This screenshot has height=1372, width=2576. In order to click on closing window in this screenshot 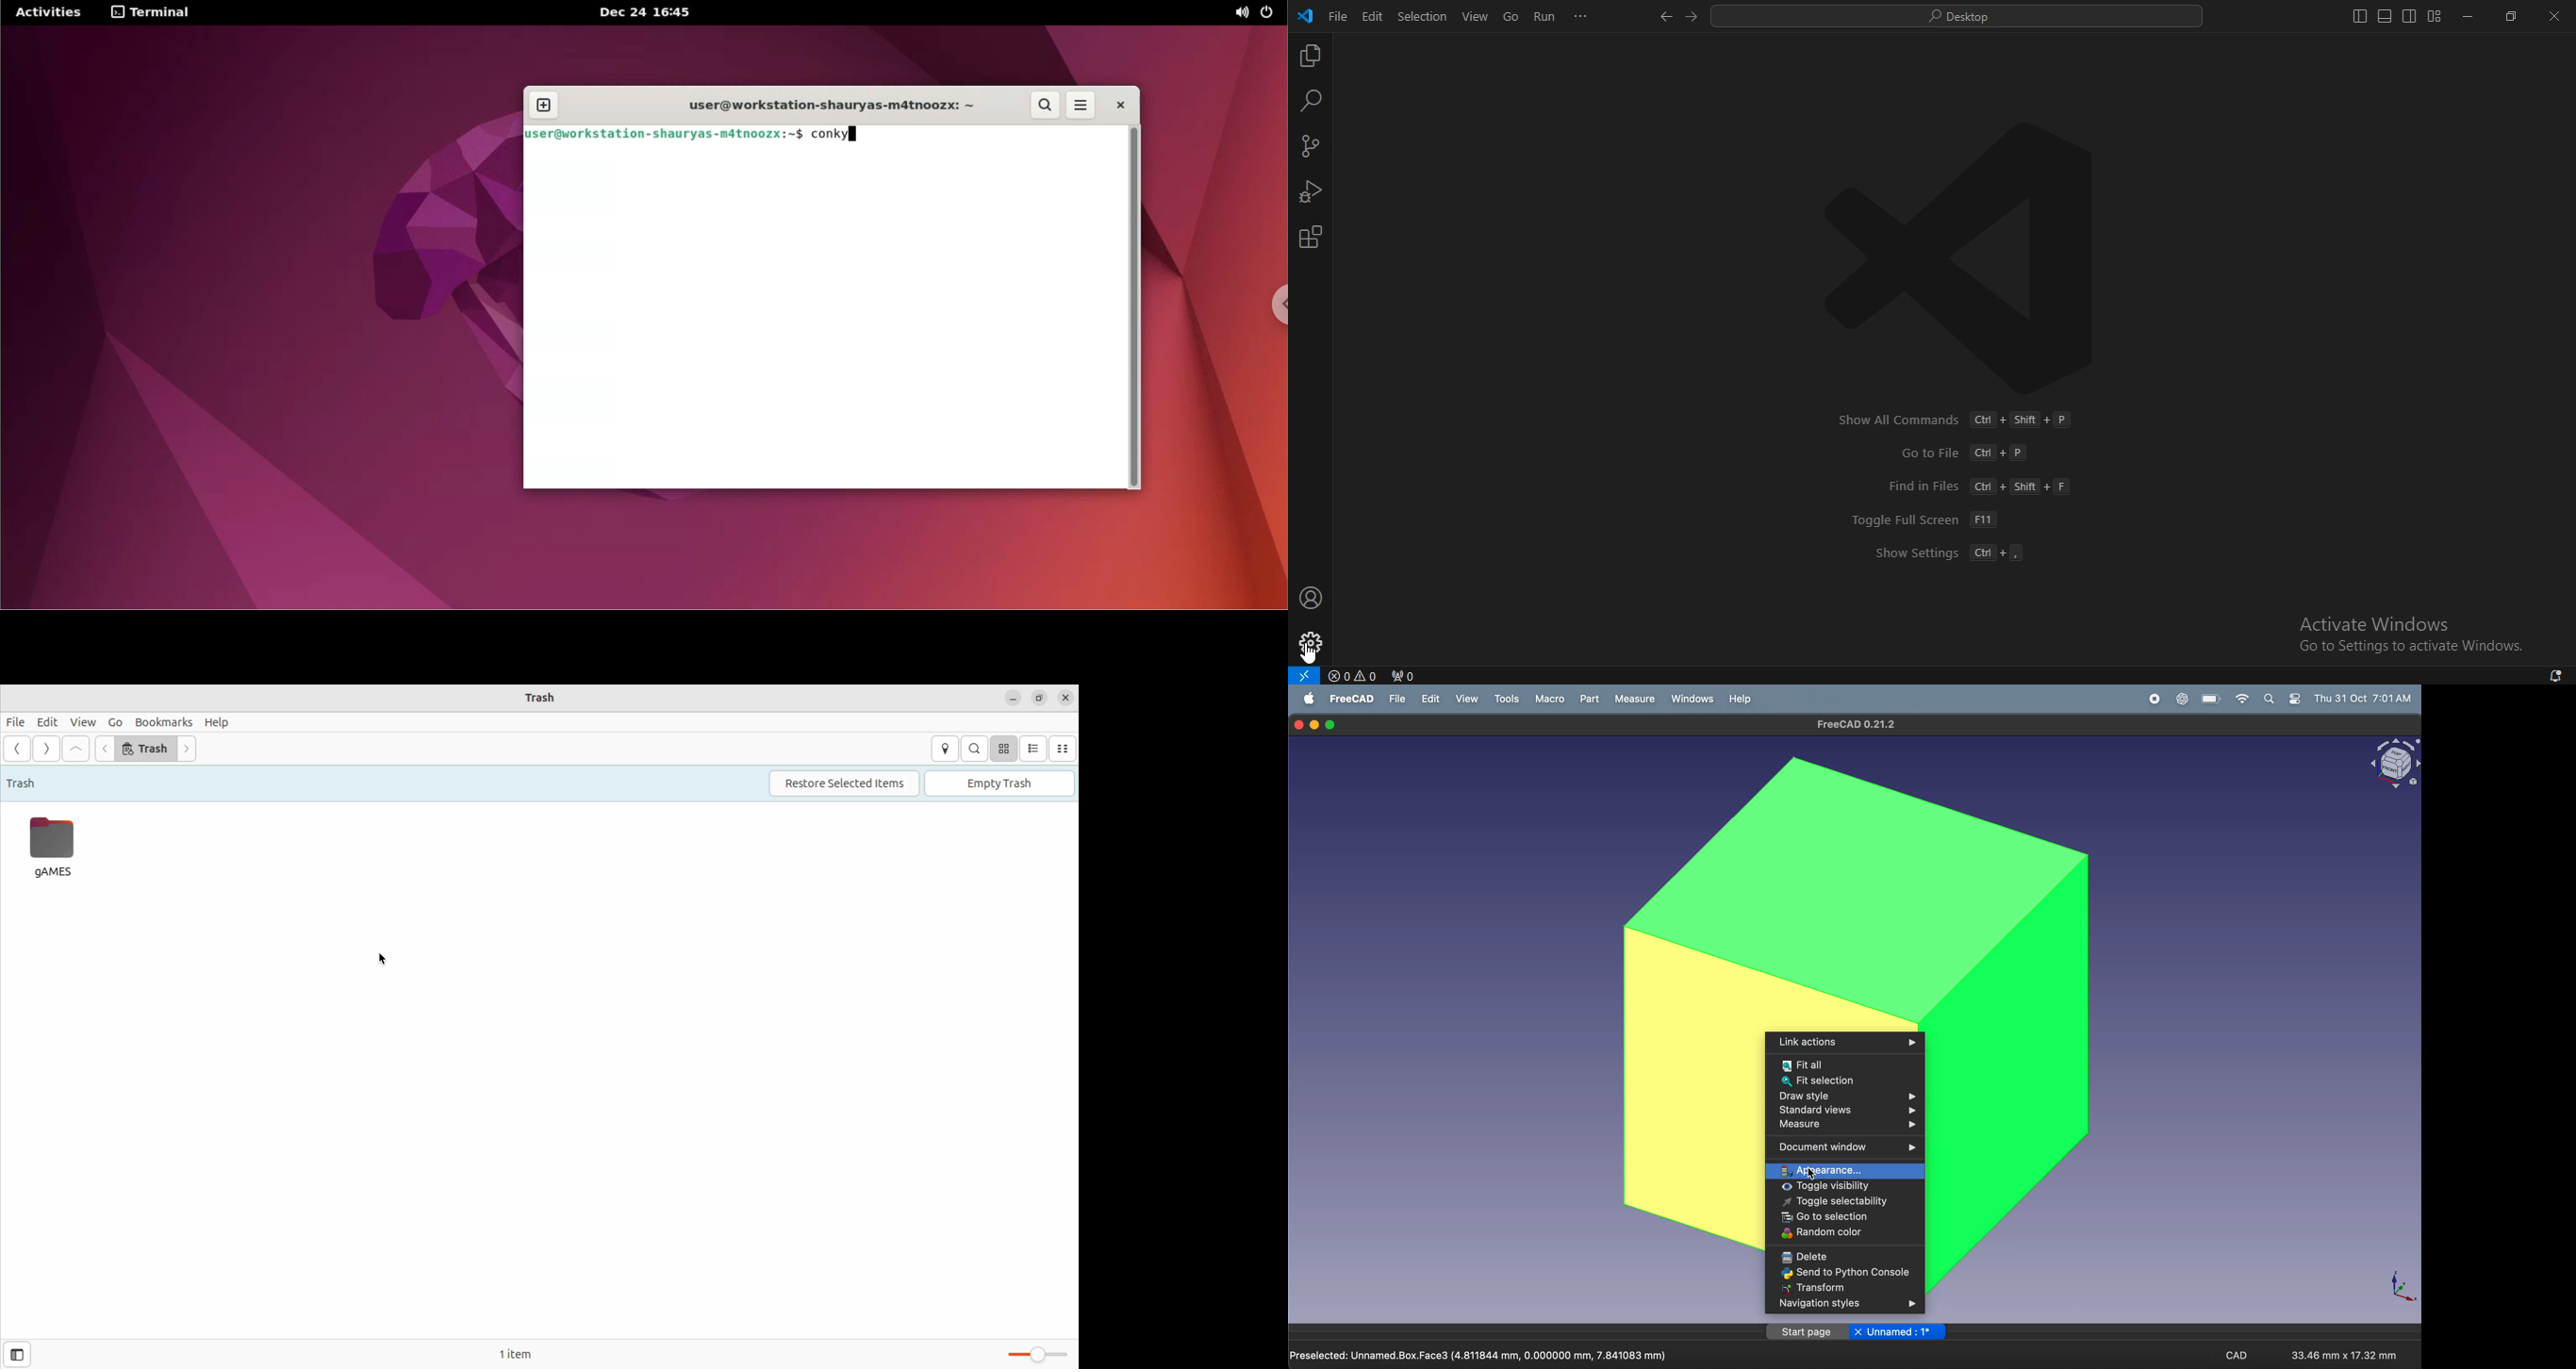, I will do `click(1299, 724)`.